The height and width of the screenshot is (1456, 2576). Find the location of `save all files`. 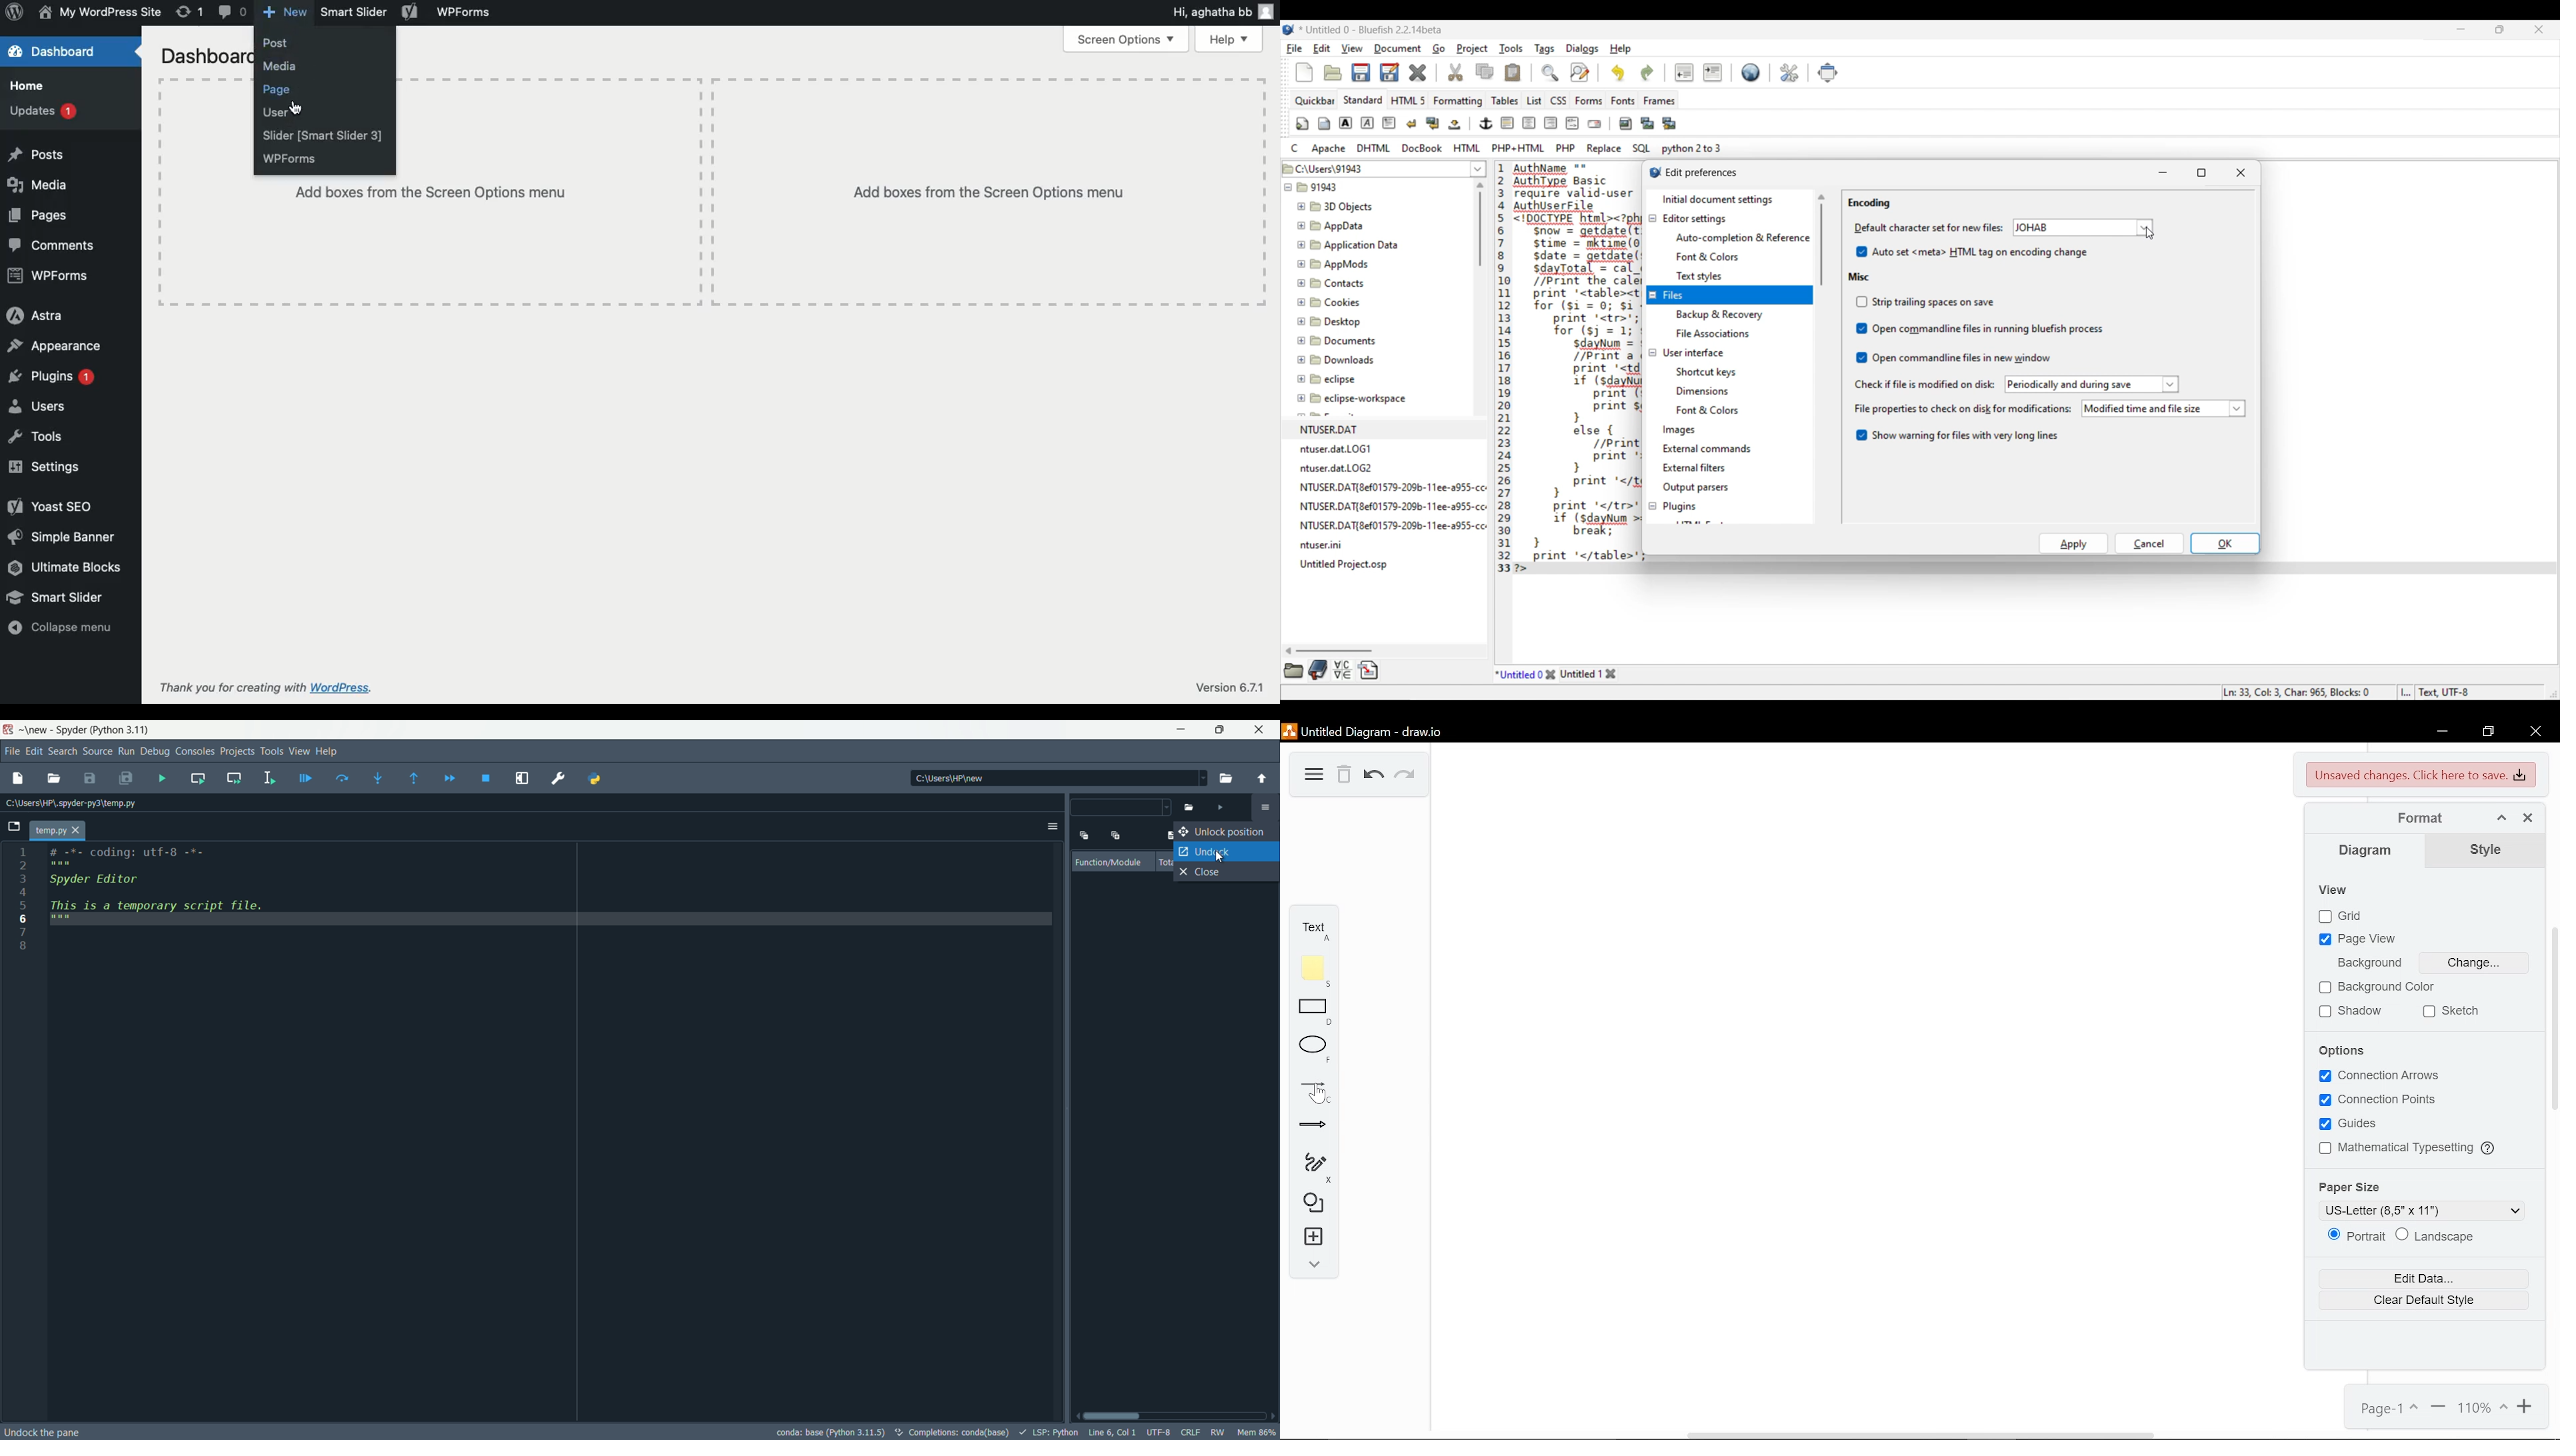

save all files is located at coordinates (126, 779).